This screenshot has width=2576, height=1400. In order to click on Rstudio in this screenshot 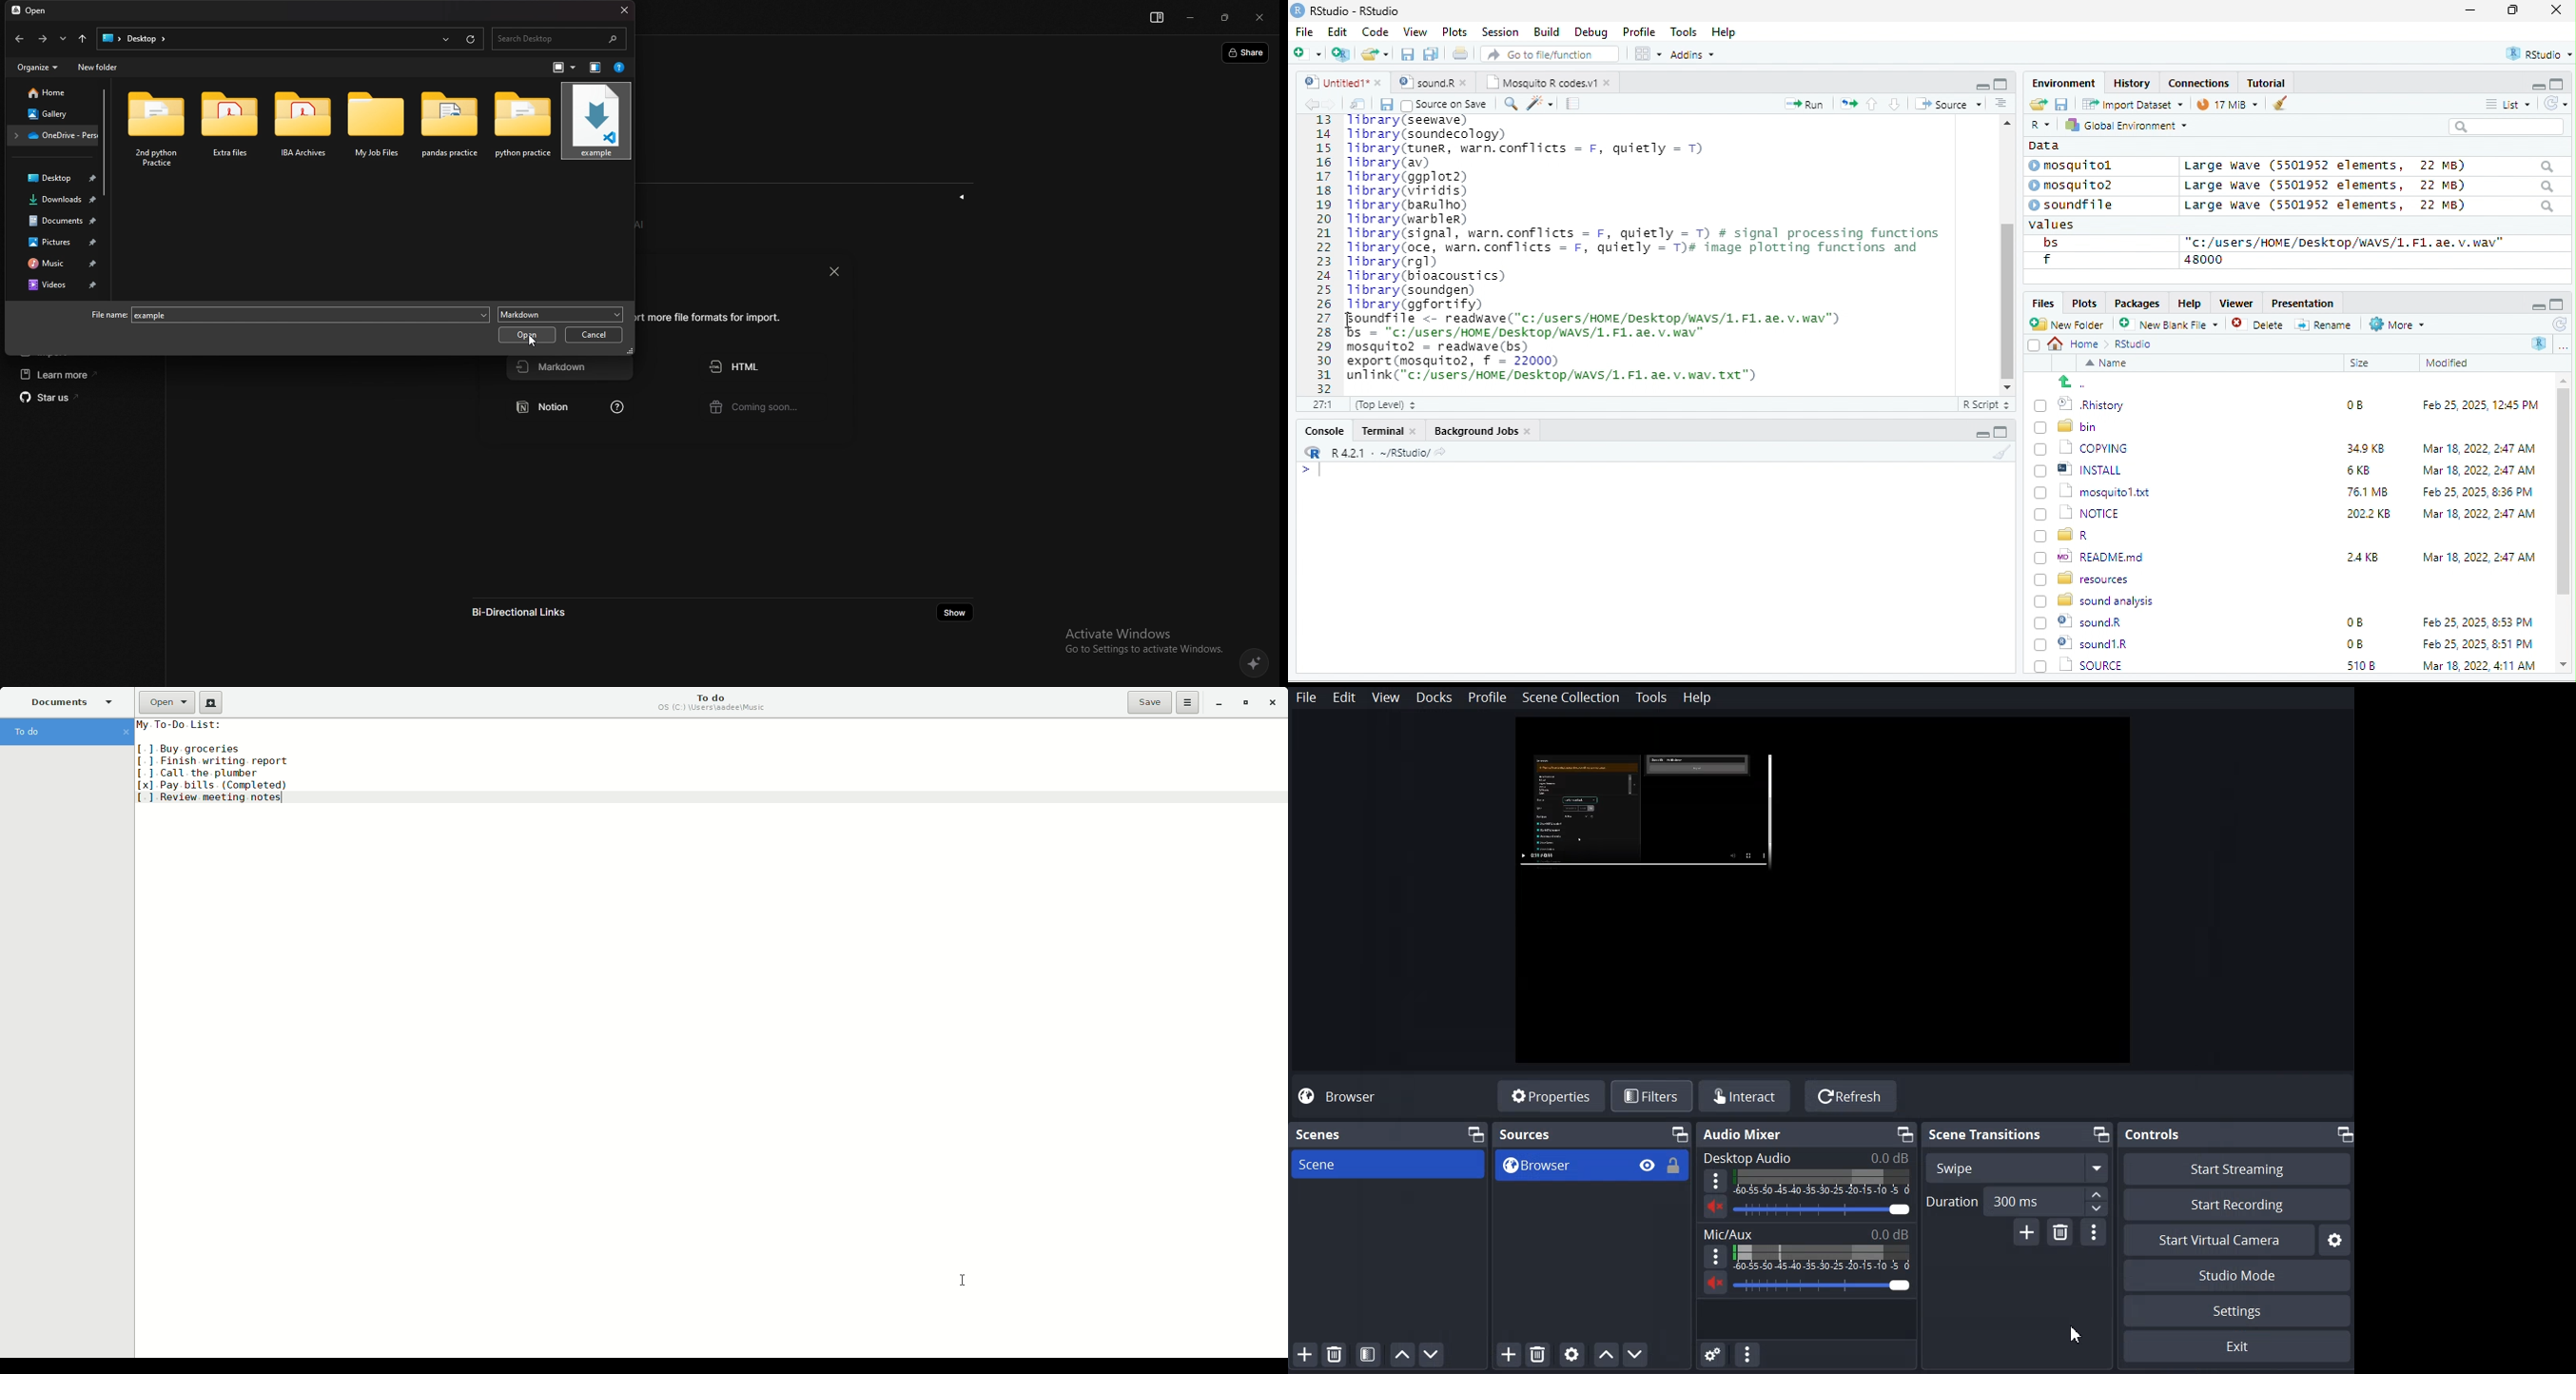, I will do `click(2134, 344)`.